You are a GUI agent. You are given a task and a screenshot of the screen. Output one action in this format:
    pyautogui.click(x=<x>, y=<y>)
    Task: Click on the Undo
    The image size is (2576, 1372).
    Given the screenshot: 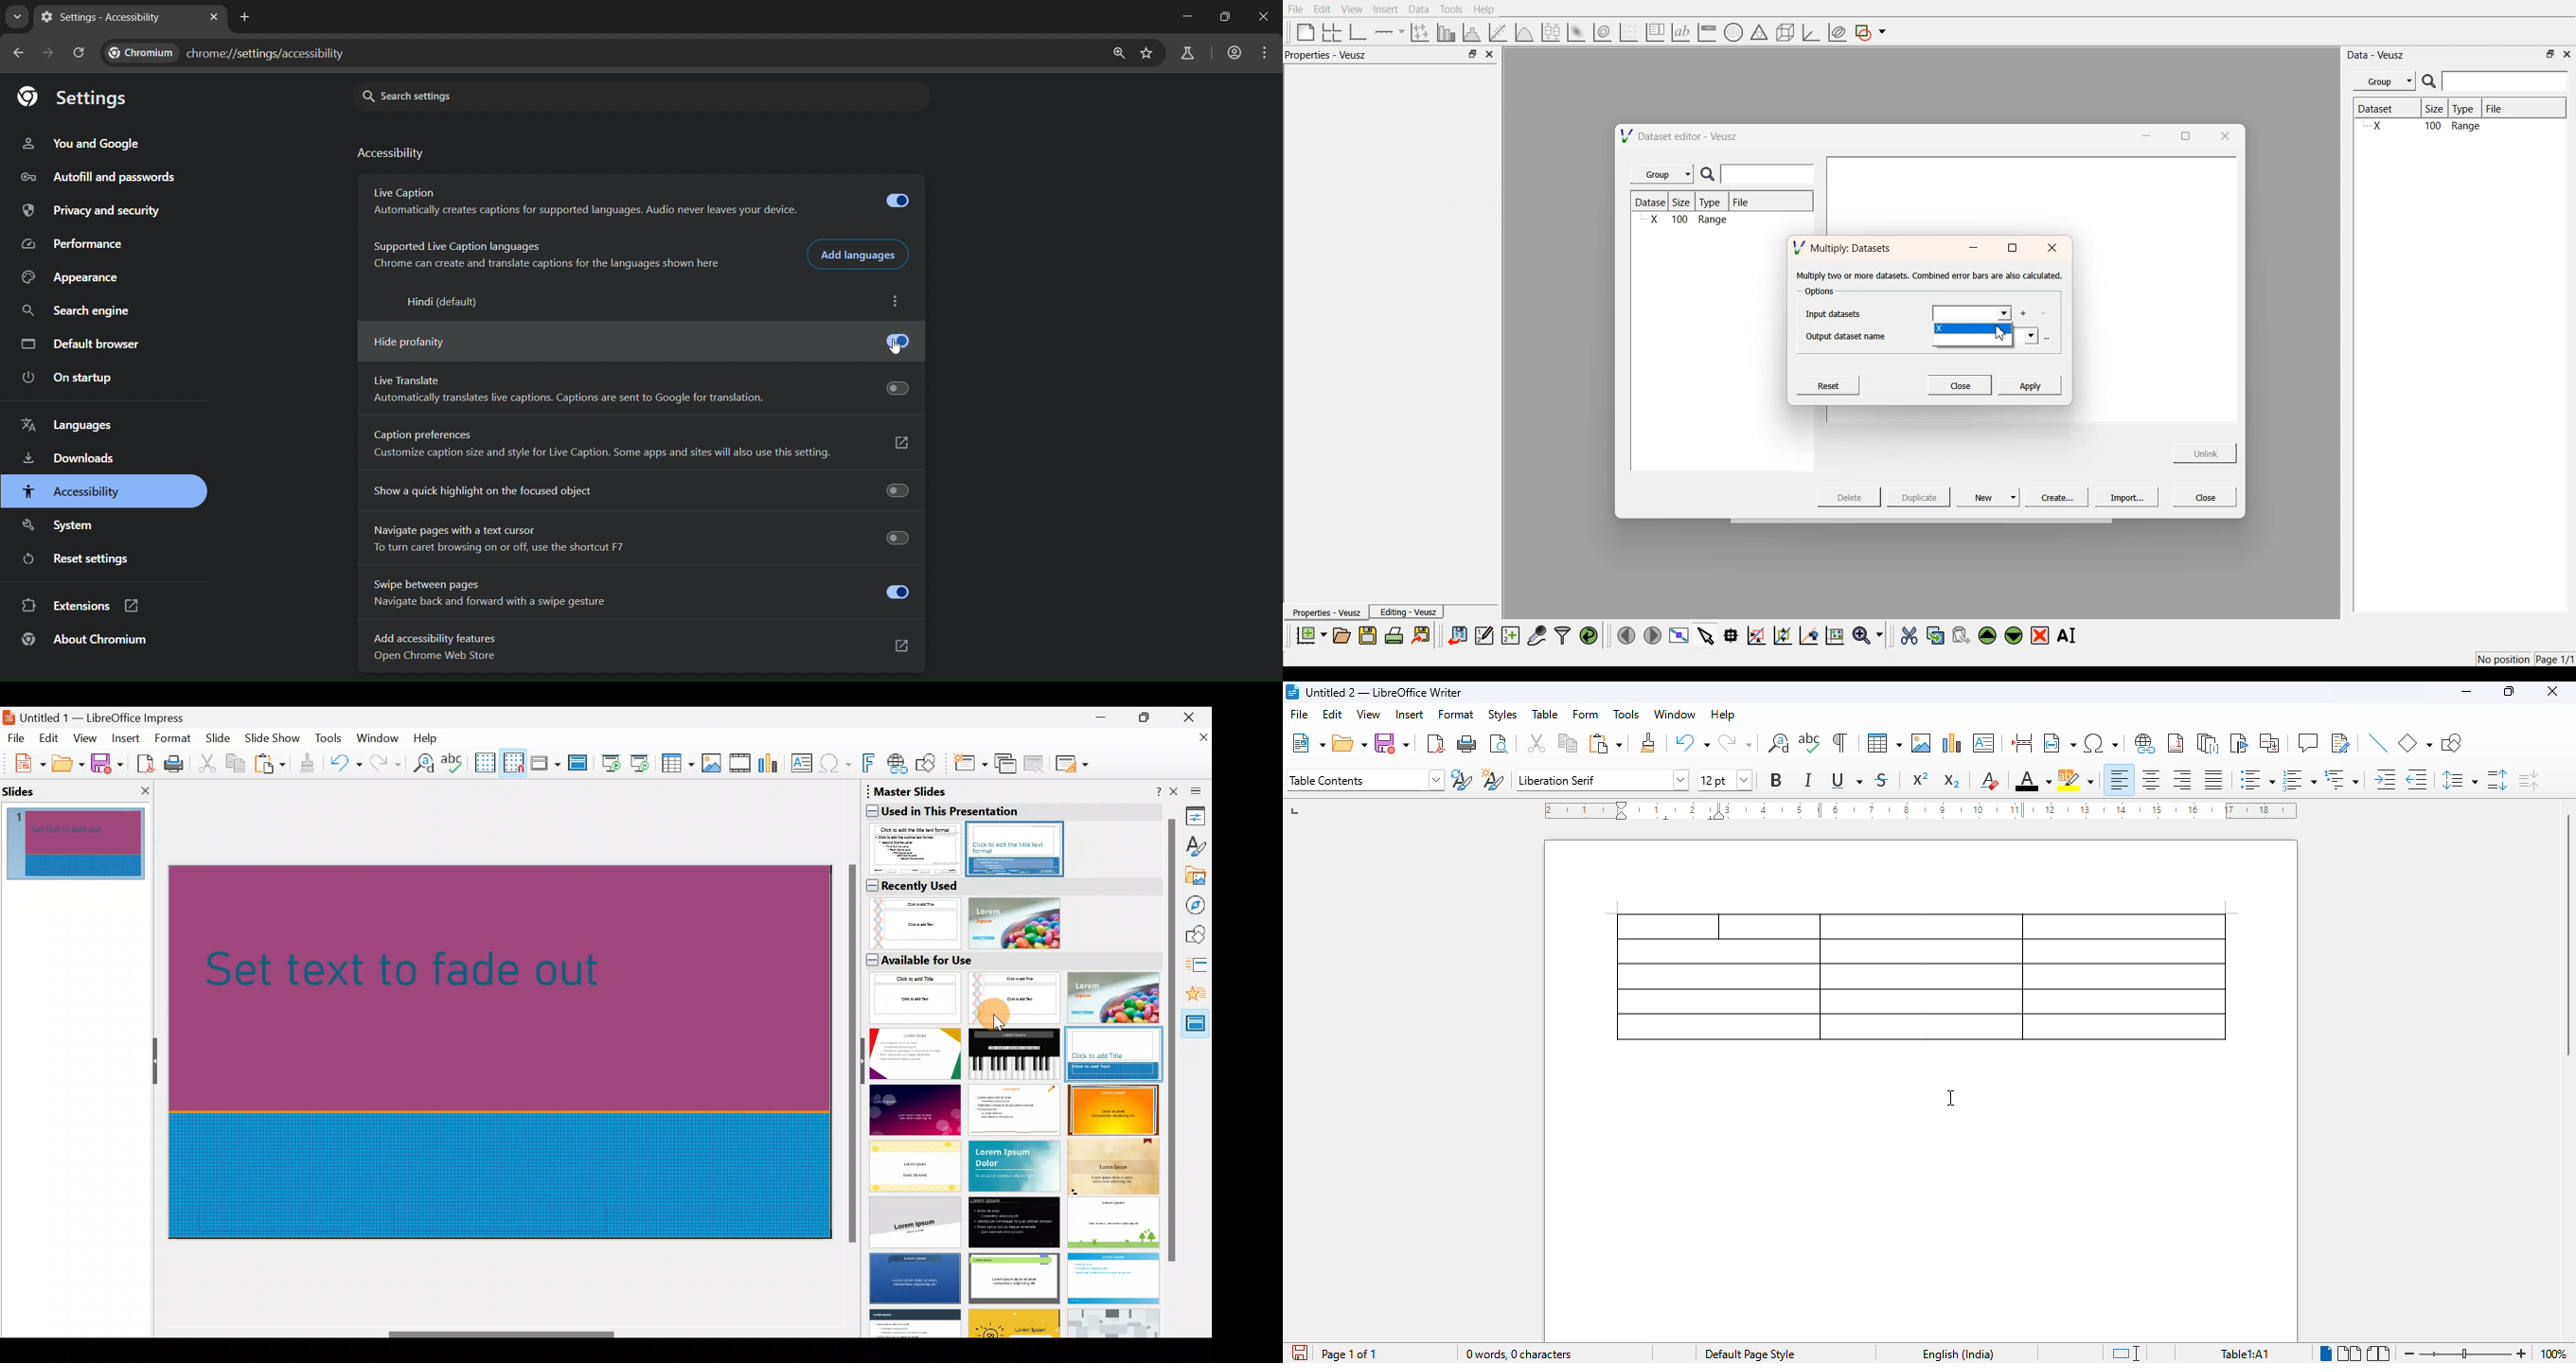 What is the action you would take?
    pyautogui.click(x=346, y=765)
    